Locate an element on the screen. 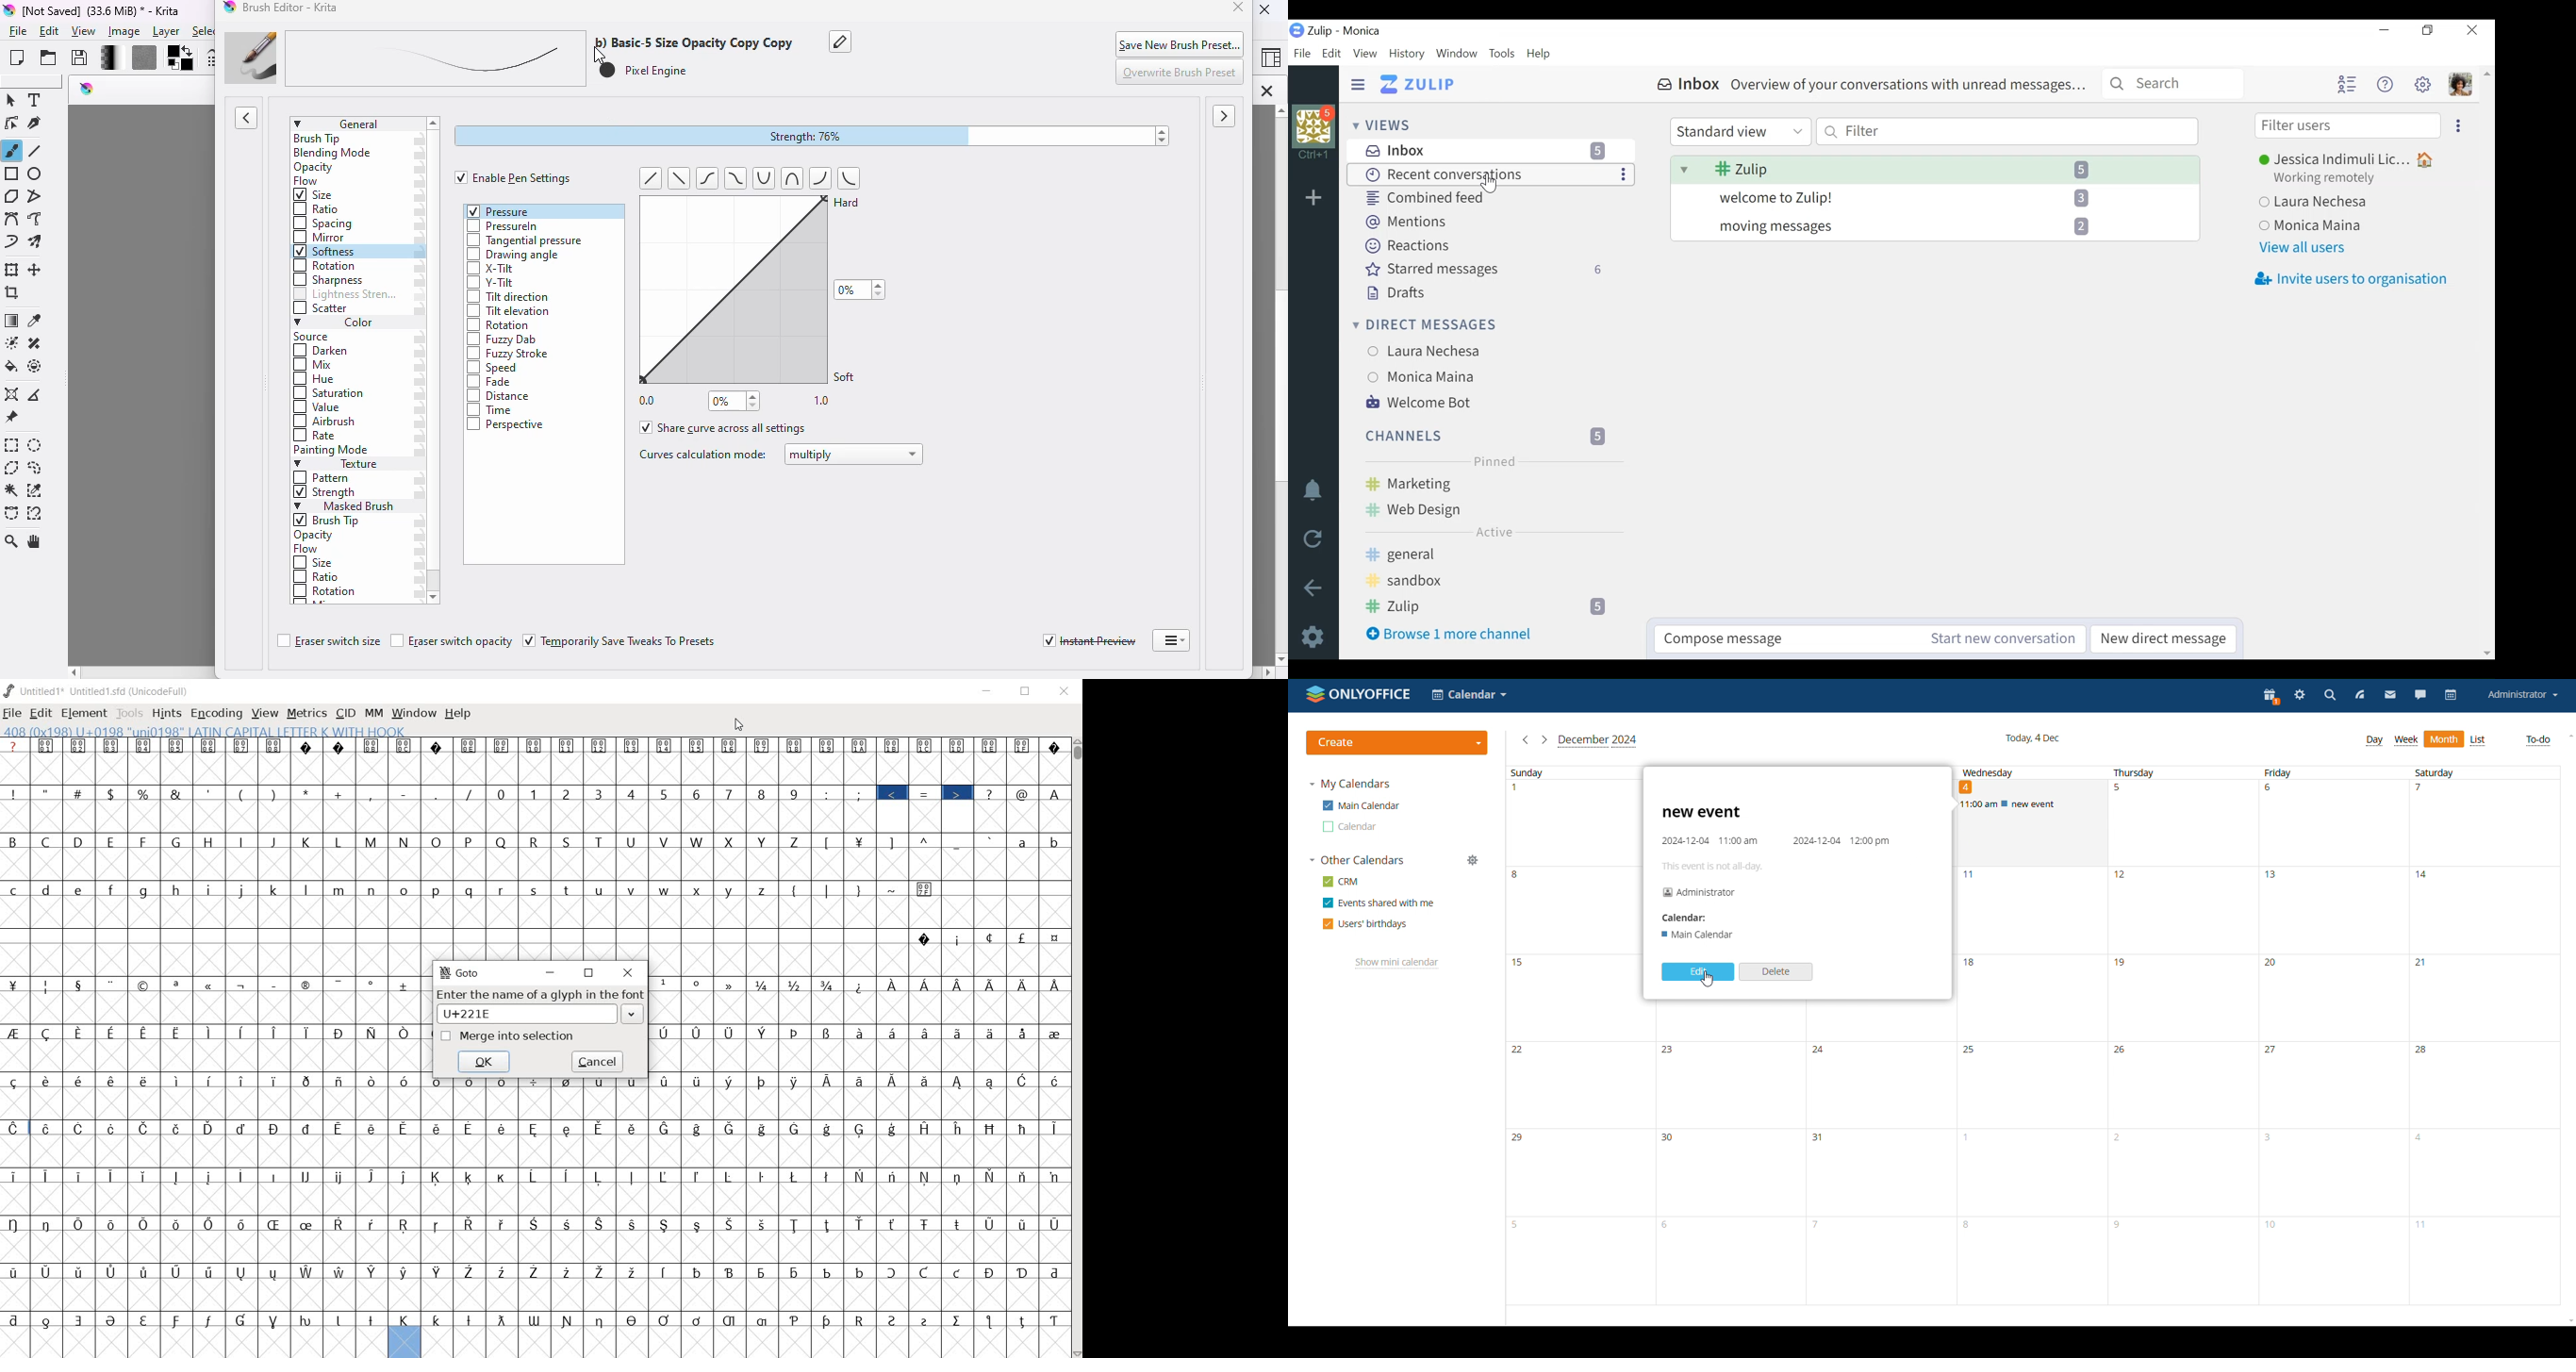  eraser switch size is located at coordinates (327, 642).